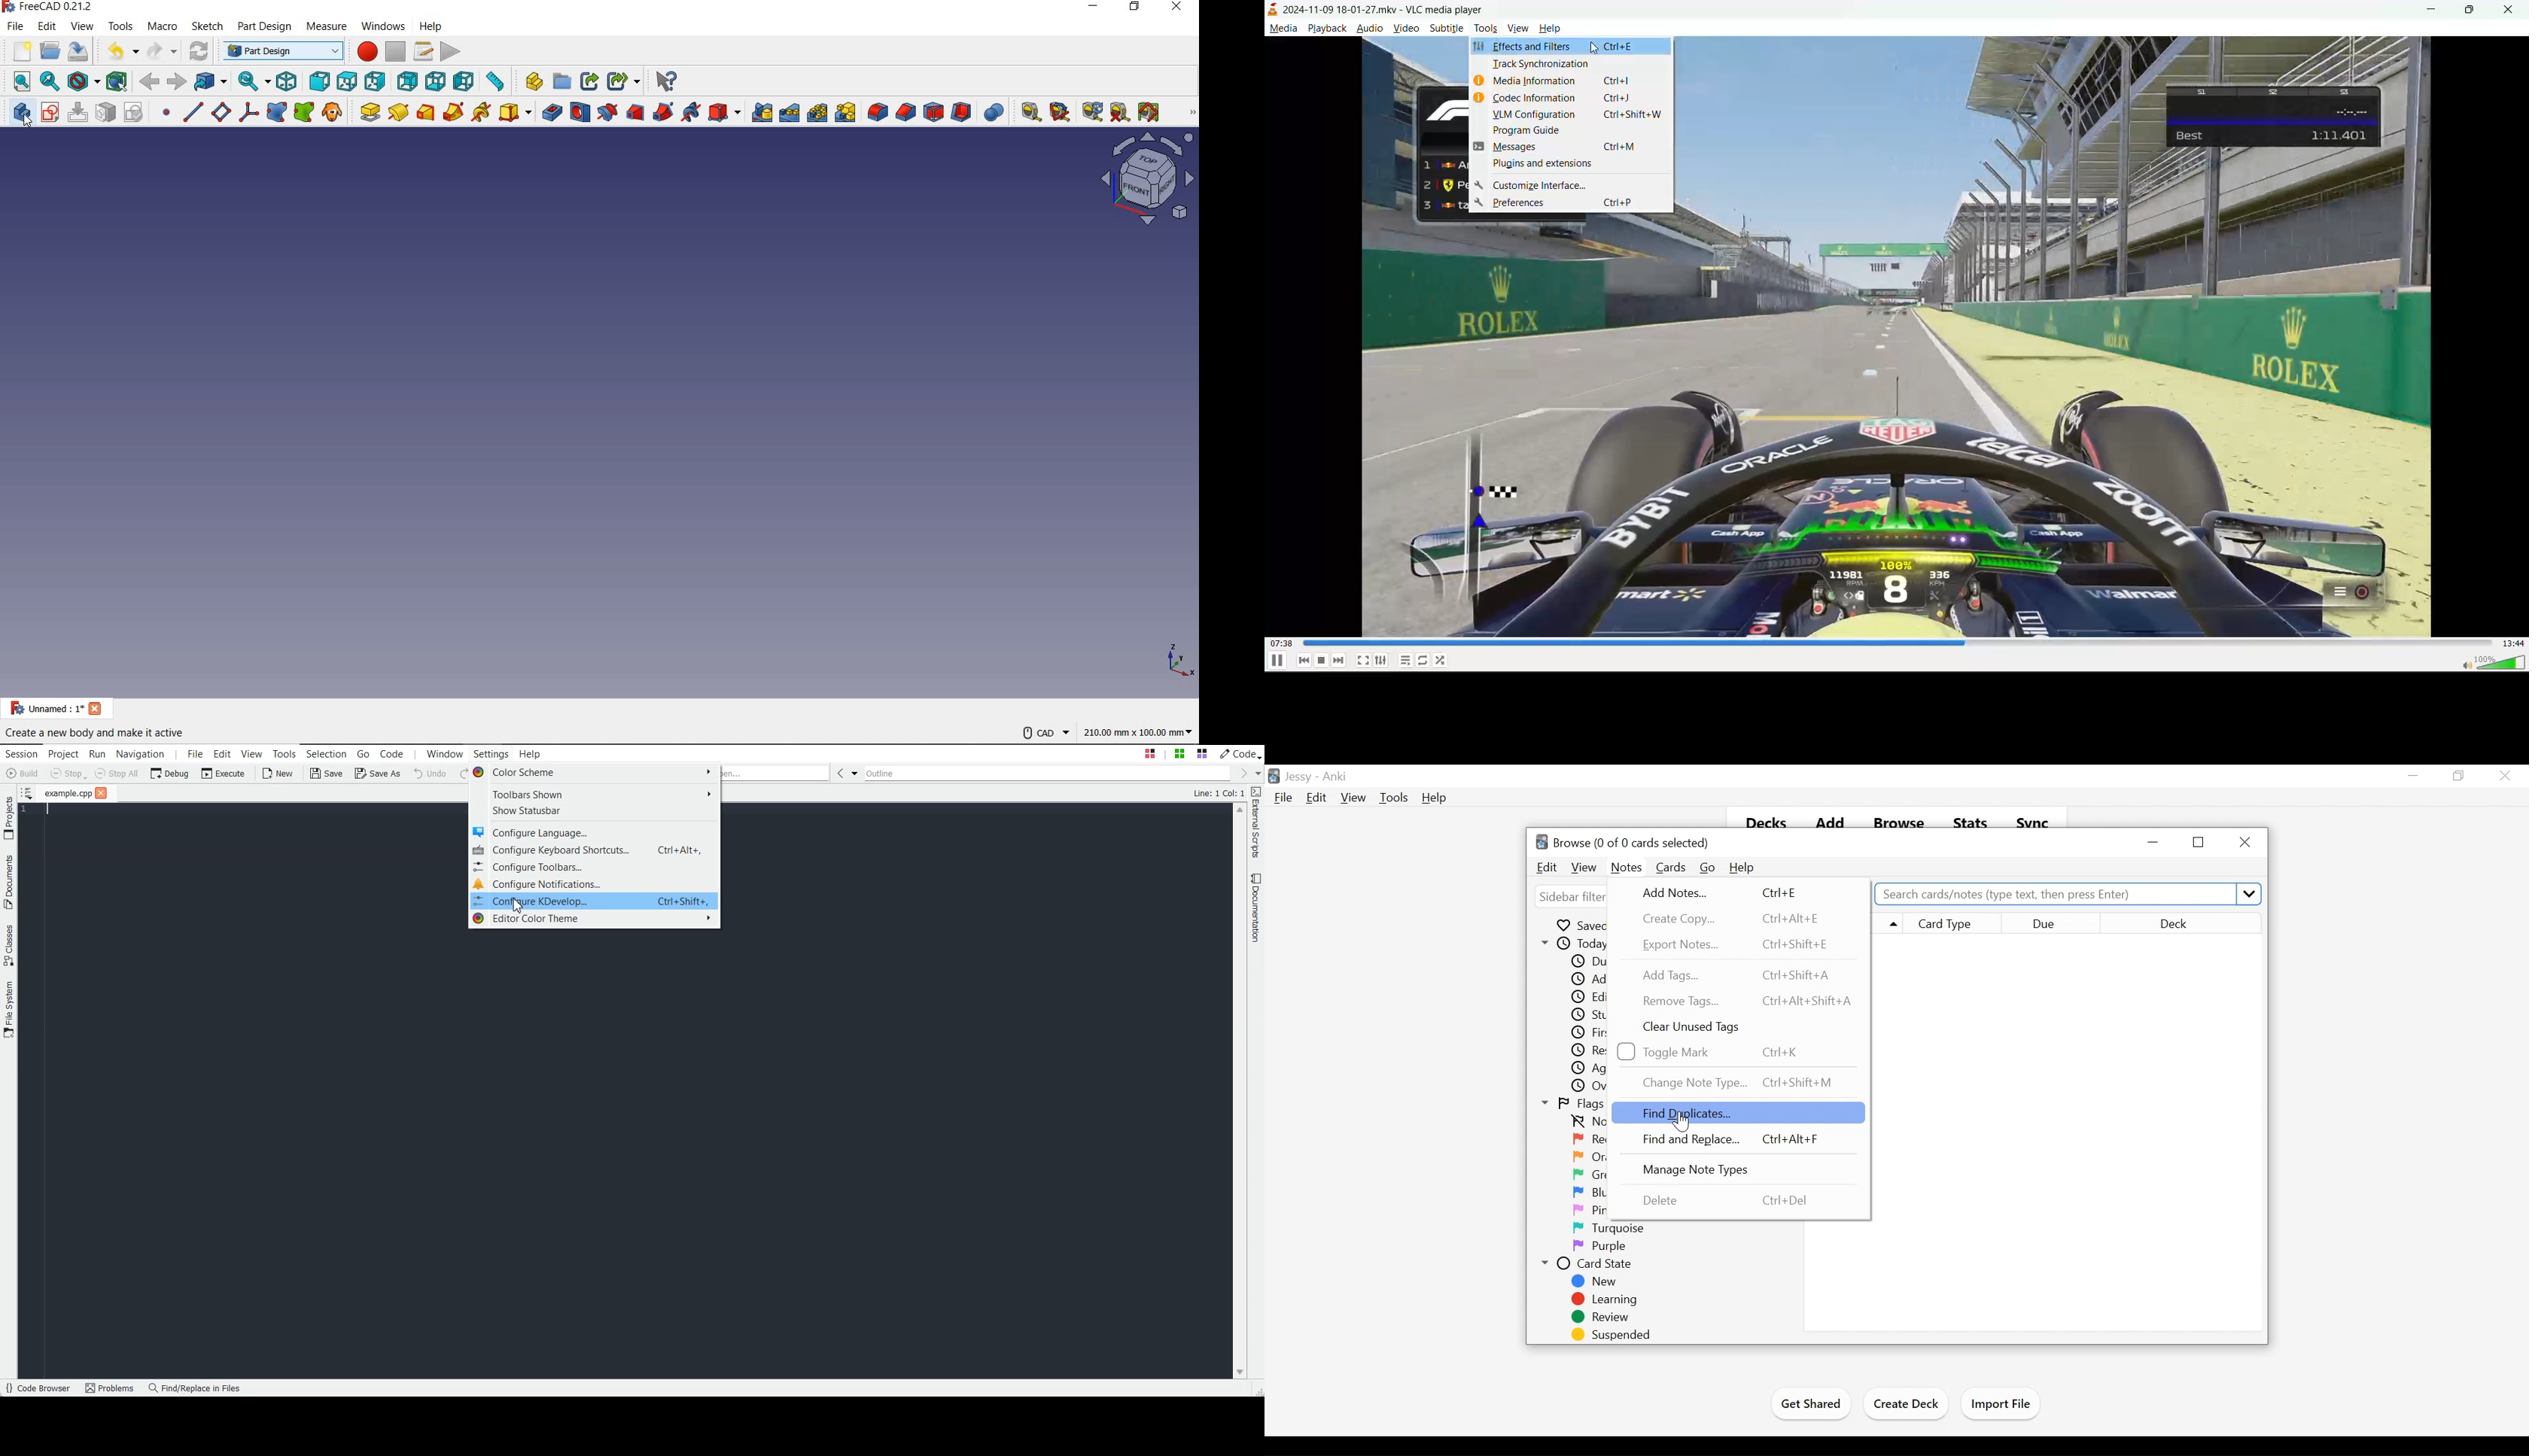  Describe the element at coordinates (1578, 63) in the screenshot. I see `track synchronization` at that location.